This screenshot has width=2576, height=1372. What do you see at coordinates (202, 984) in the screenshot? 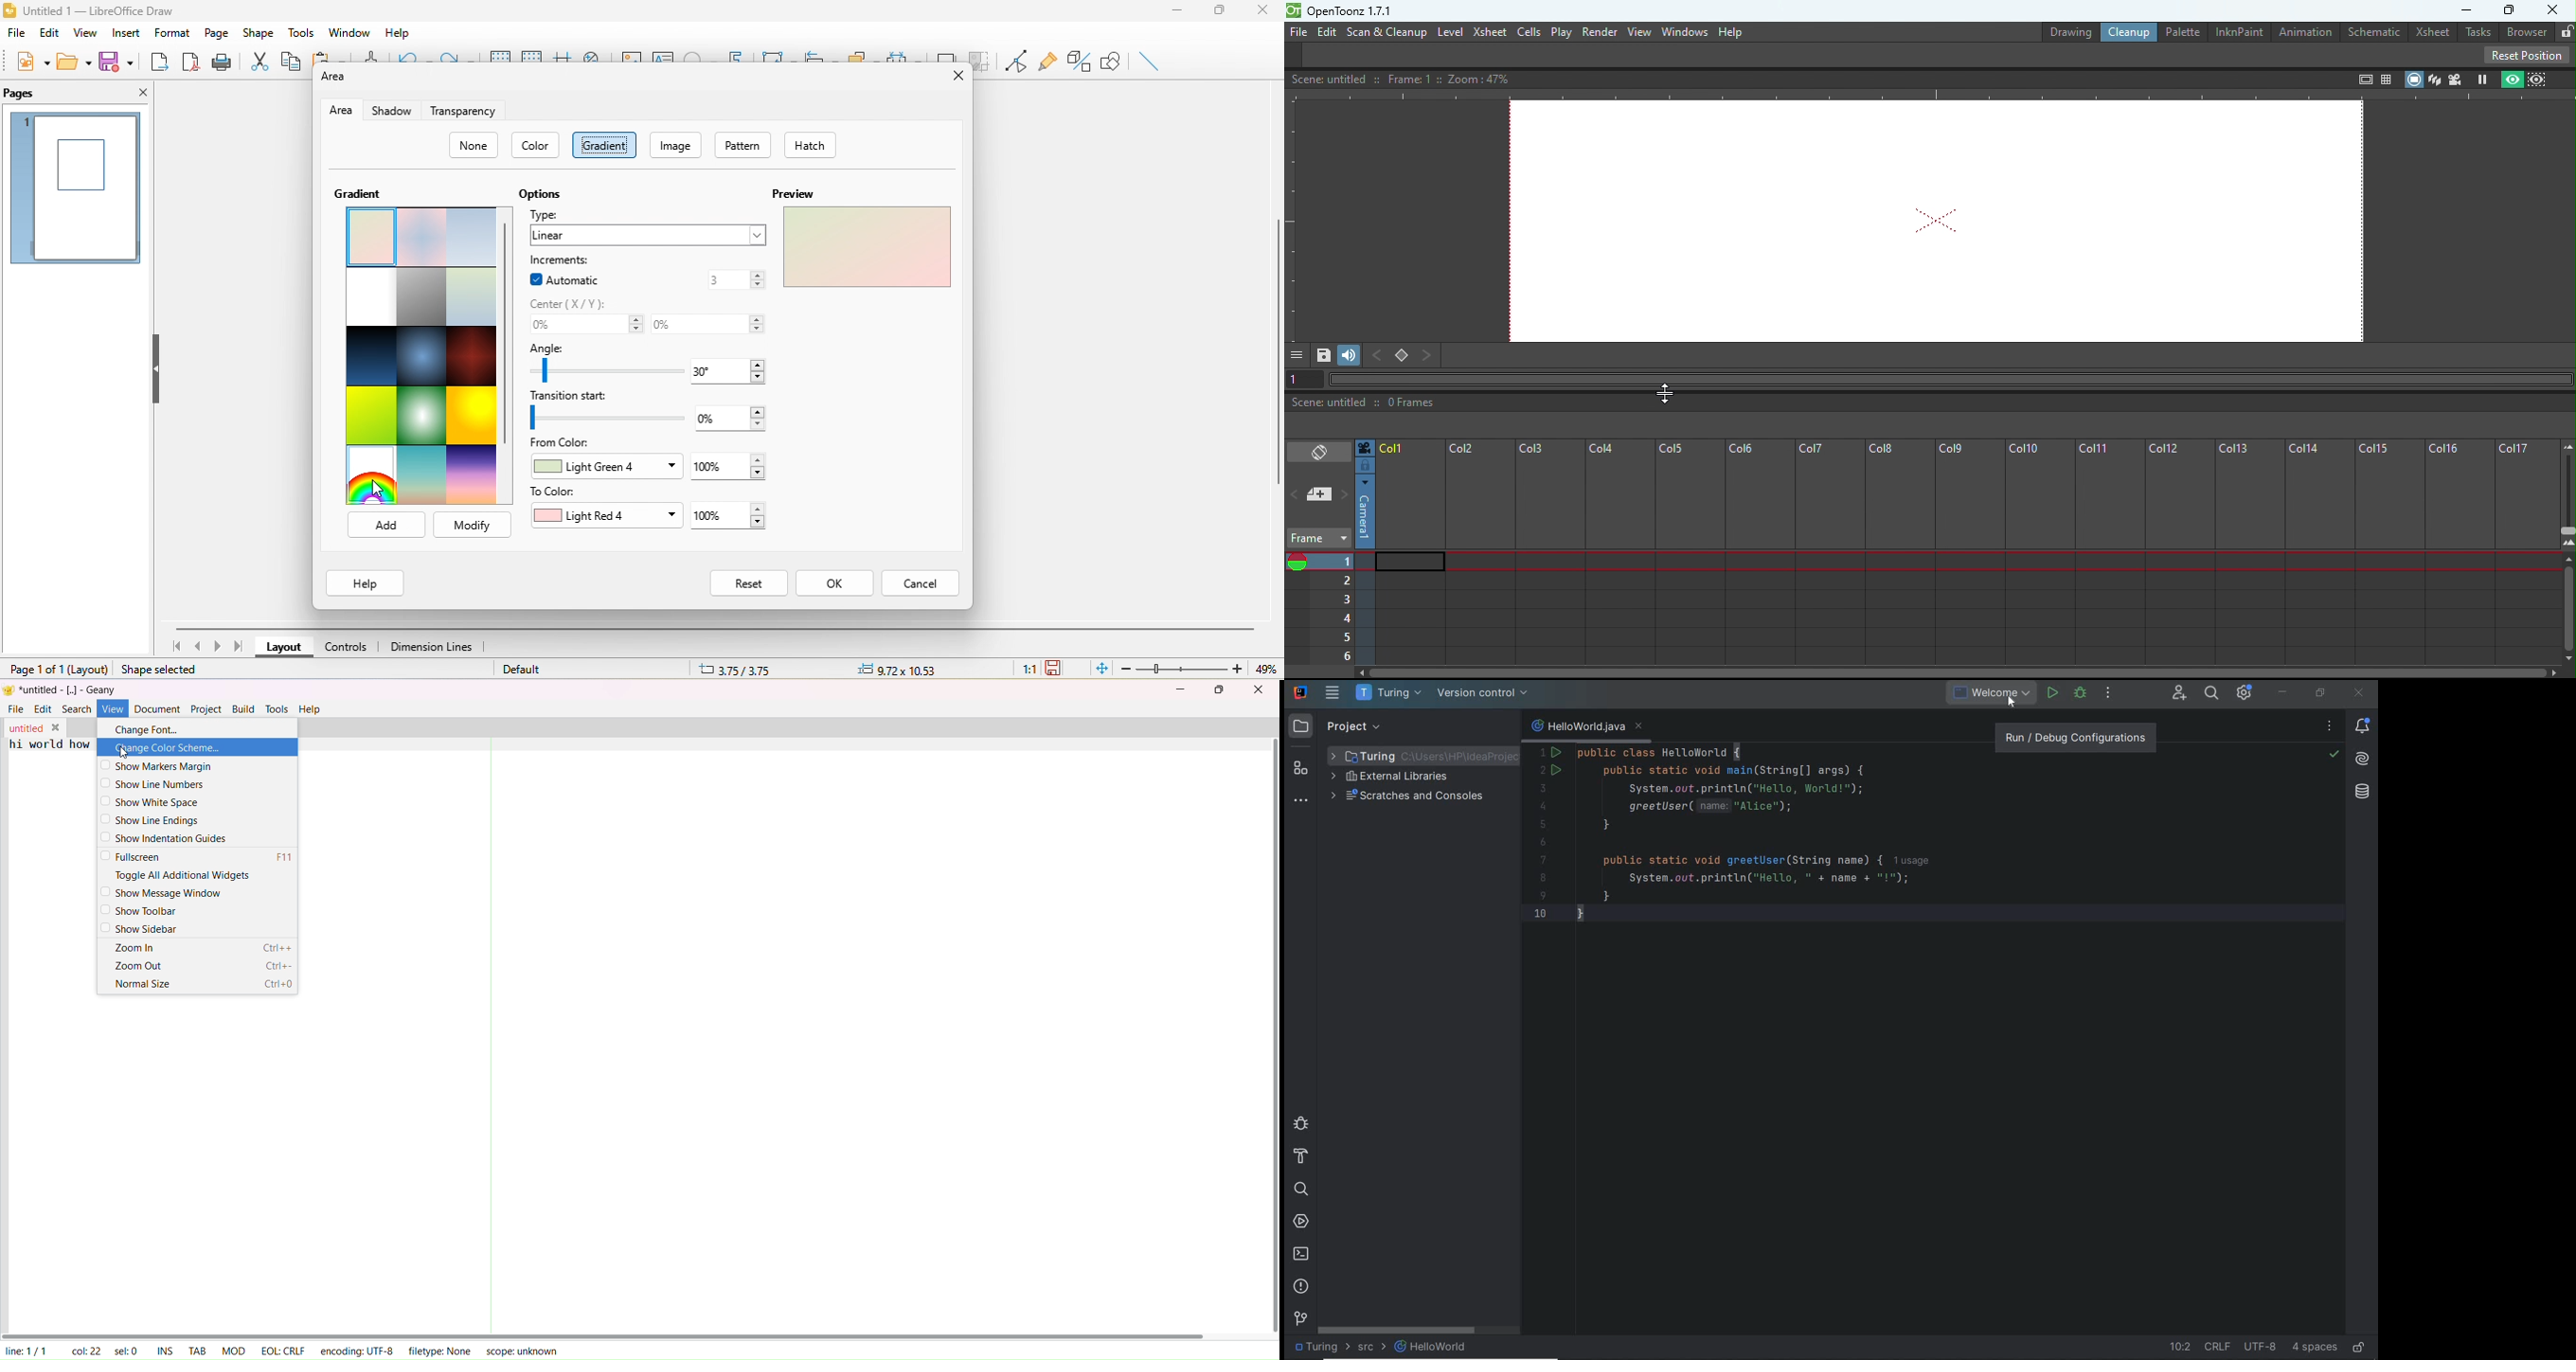
I see `normal size` at bounding box center [202, 984].